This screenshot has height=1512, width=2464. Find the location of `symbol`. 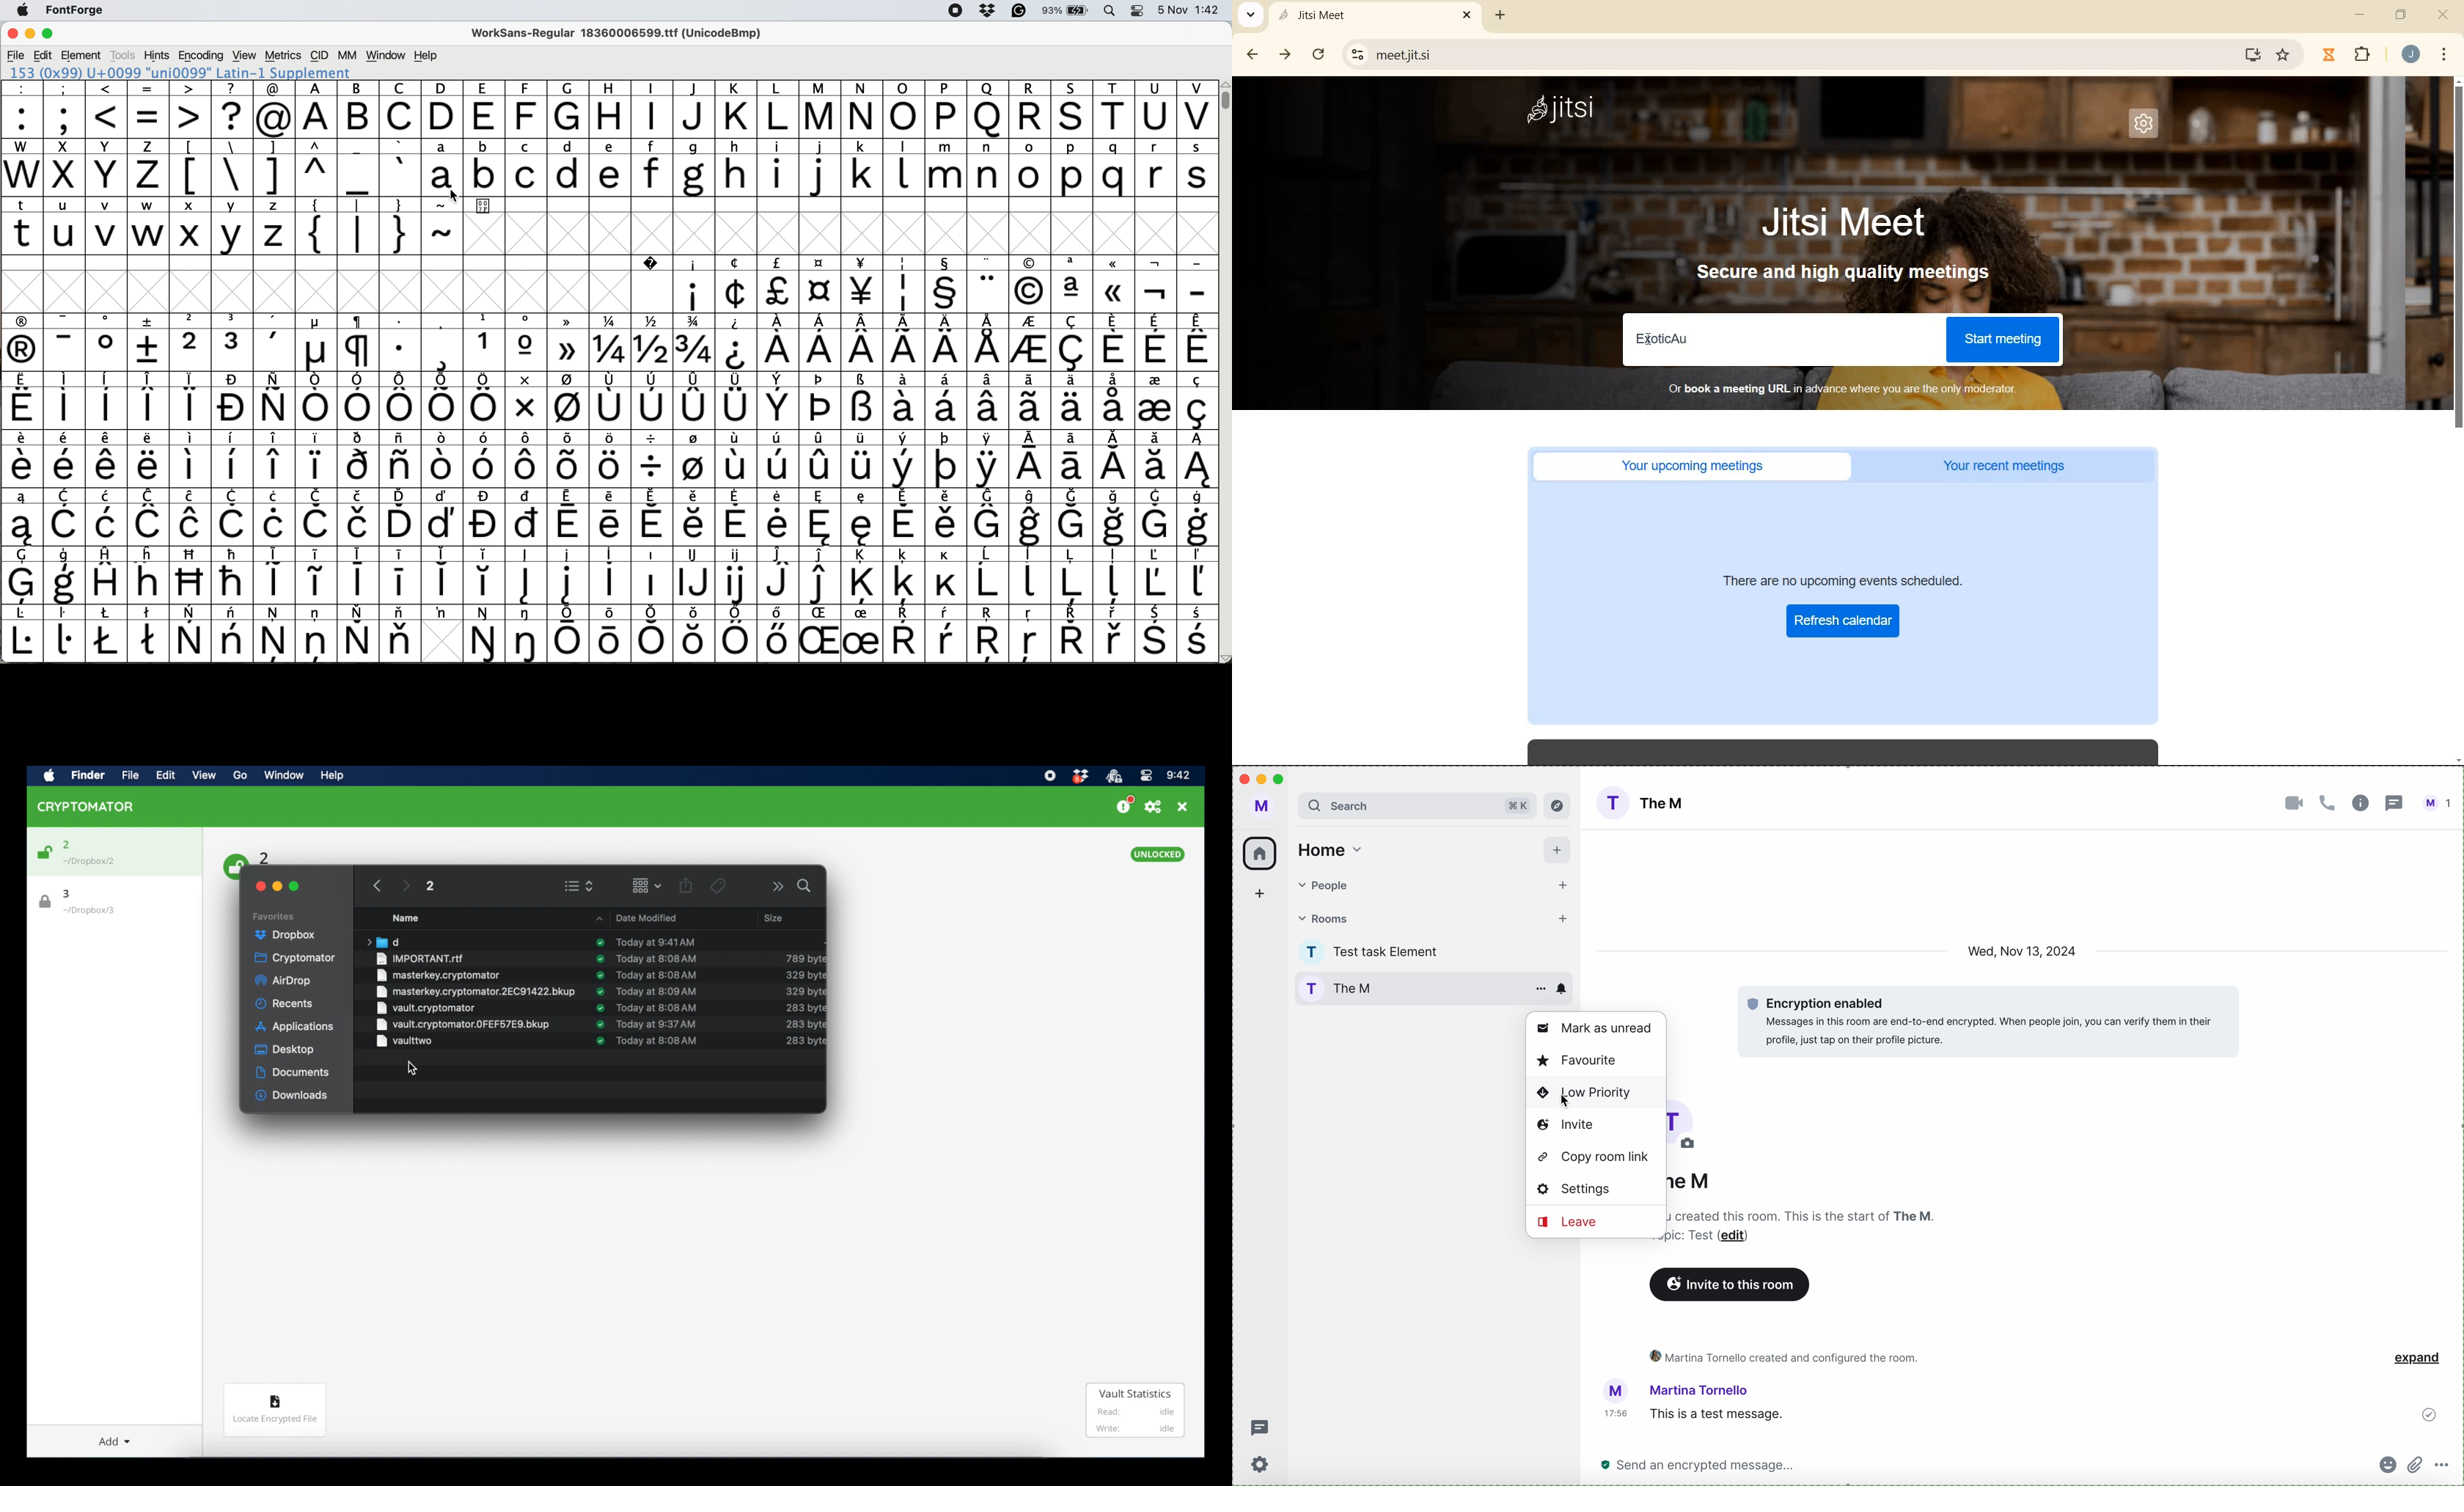

symbol is located at coordinates (359, 575).